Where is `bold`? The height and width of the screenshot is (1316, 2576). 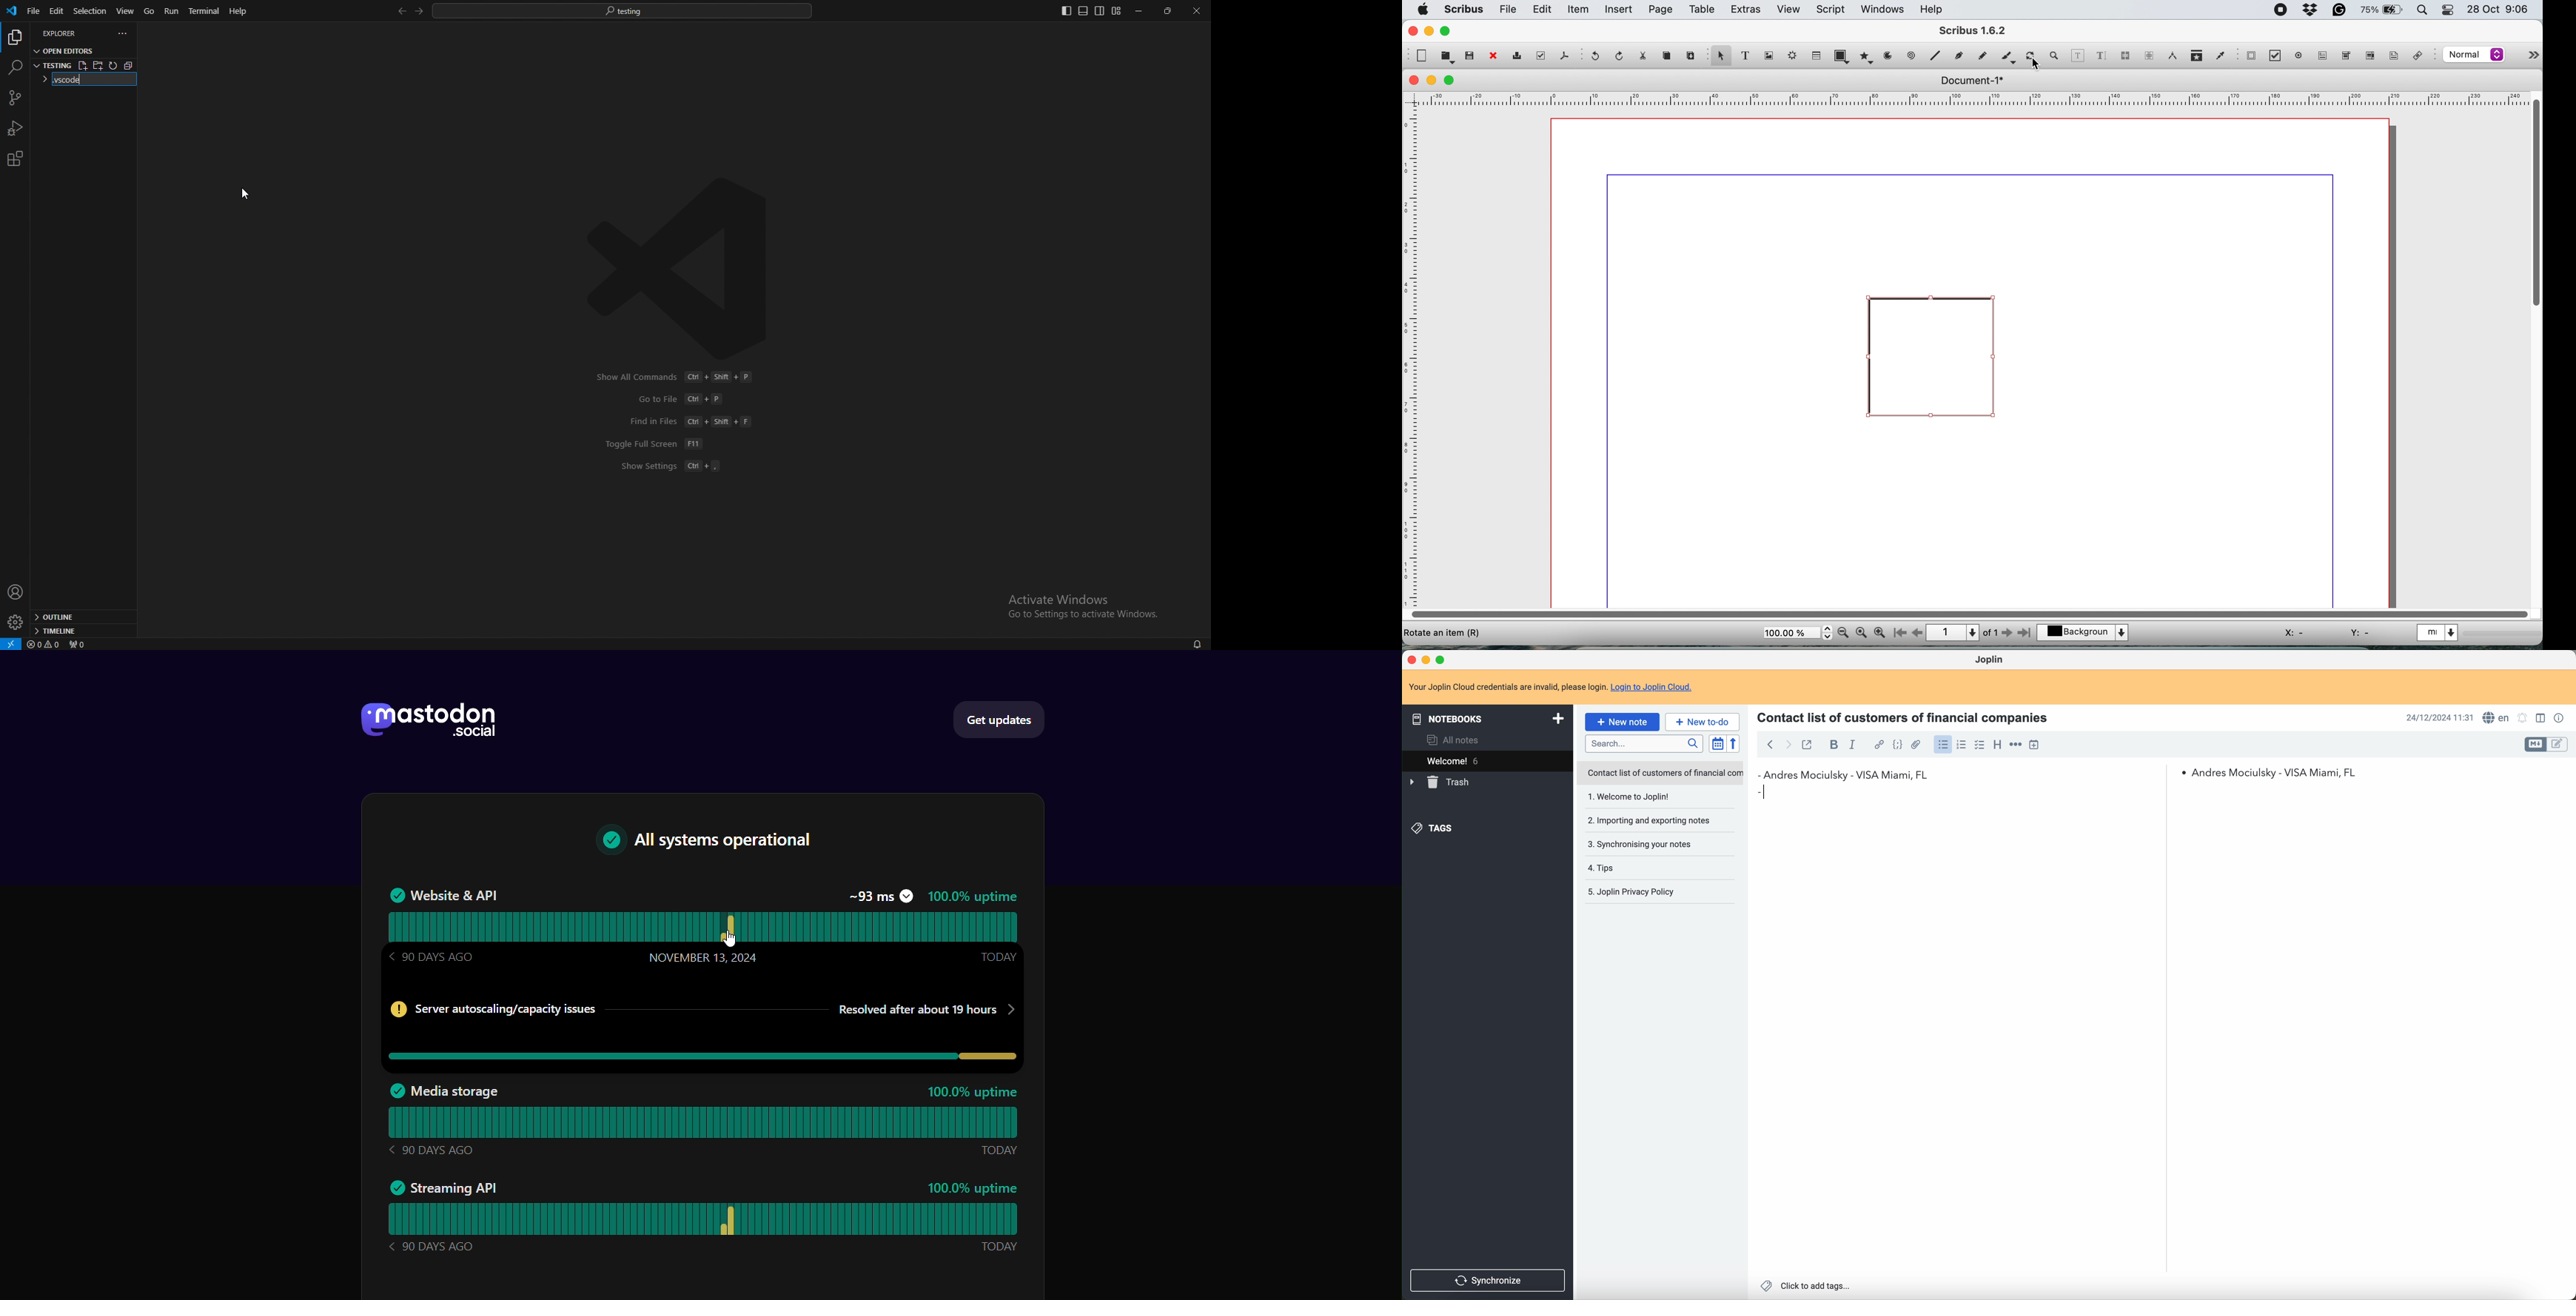
bold is located at coordinates (1833, 745).